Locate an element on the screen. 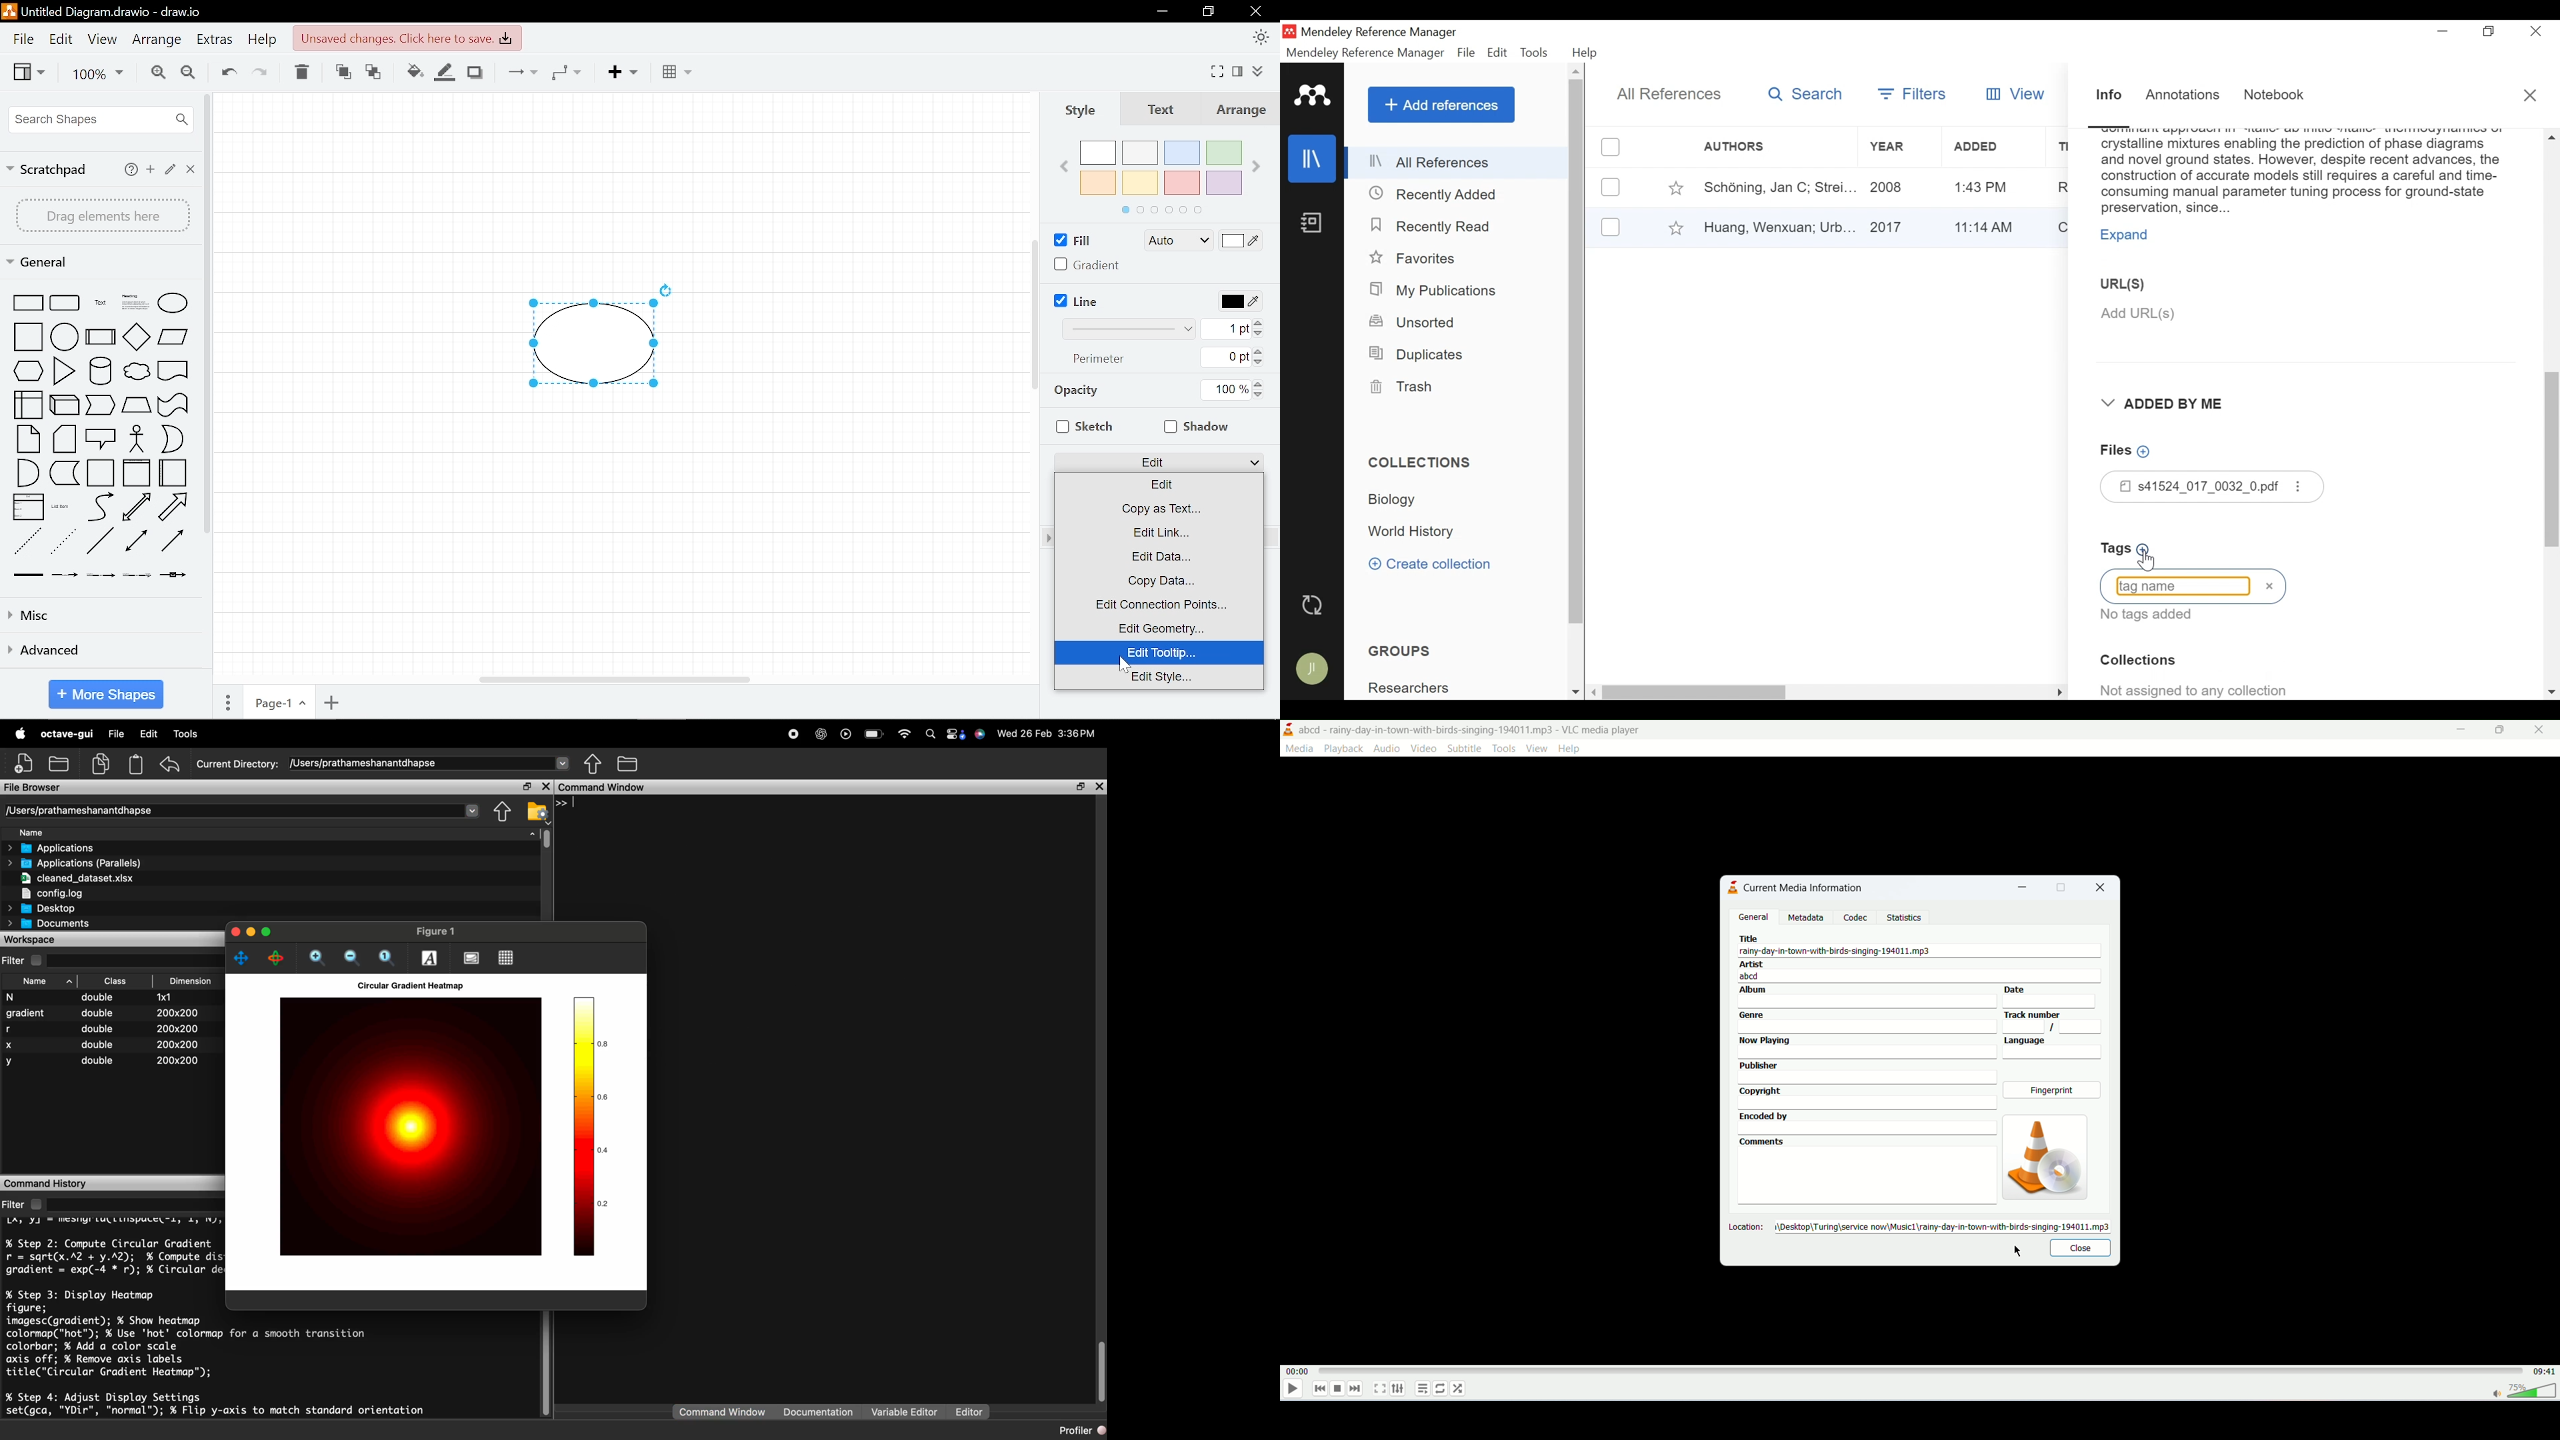  Current file - Untitled Diagram.drawio - draw.io is located at coordinates (109, 11).